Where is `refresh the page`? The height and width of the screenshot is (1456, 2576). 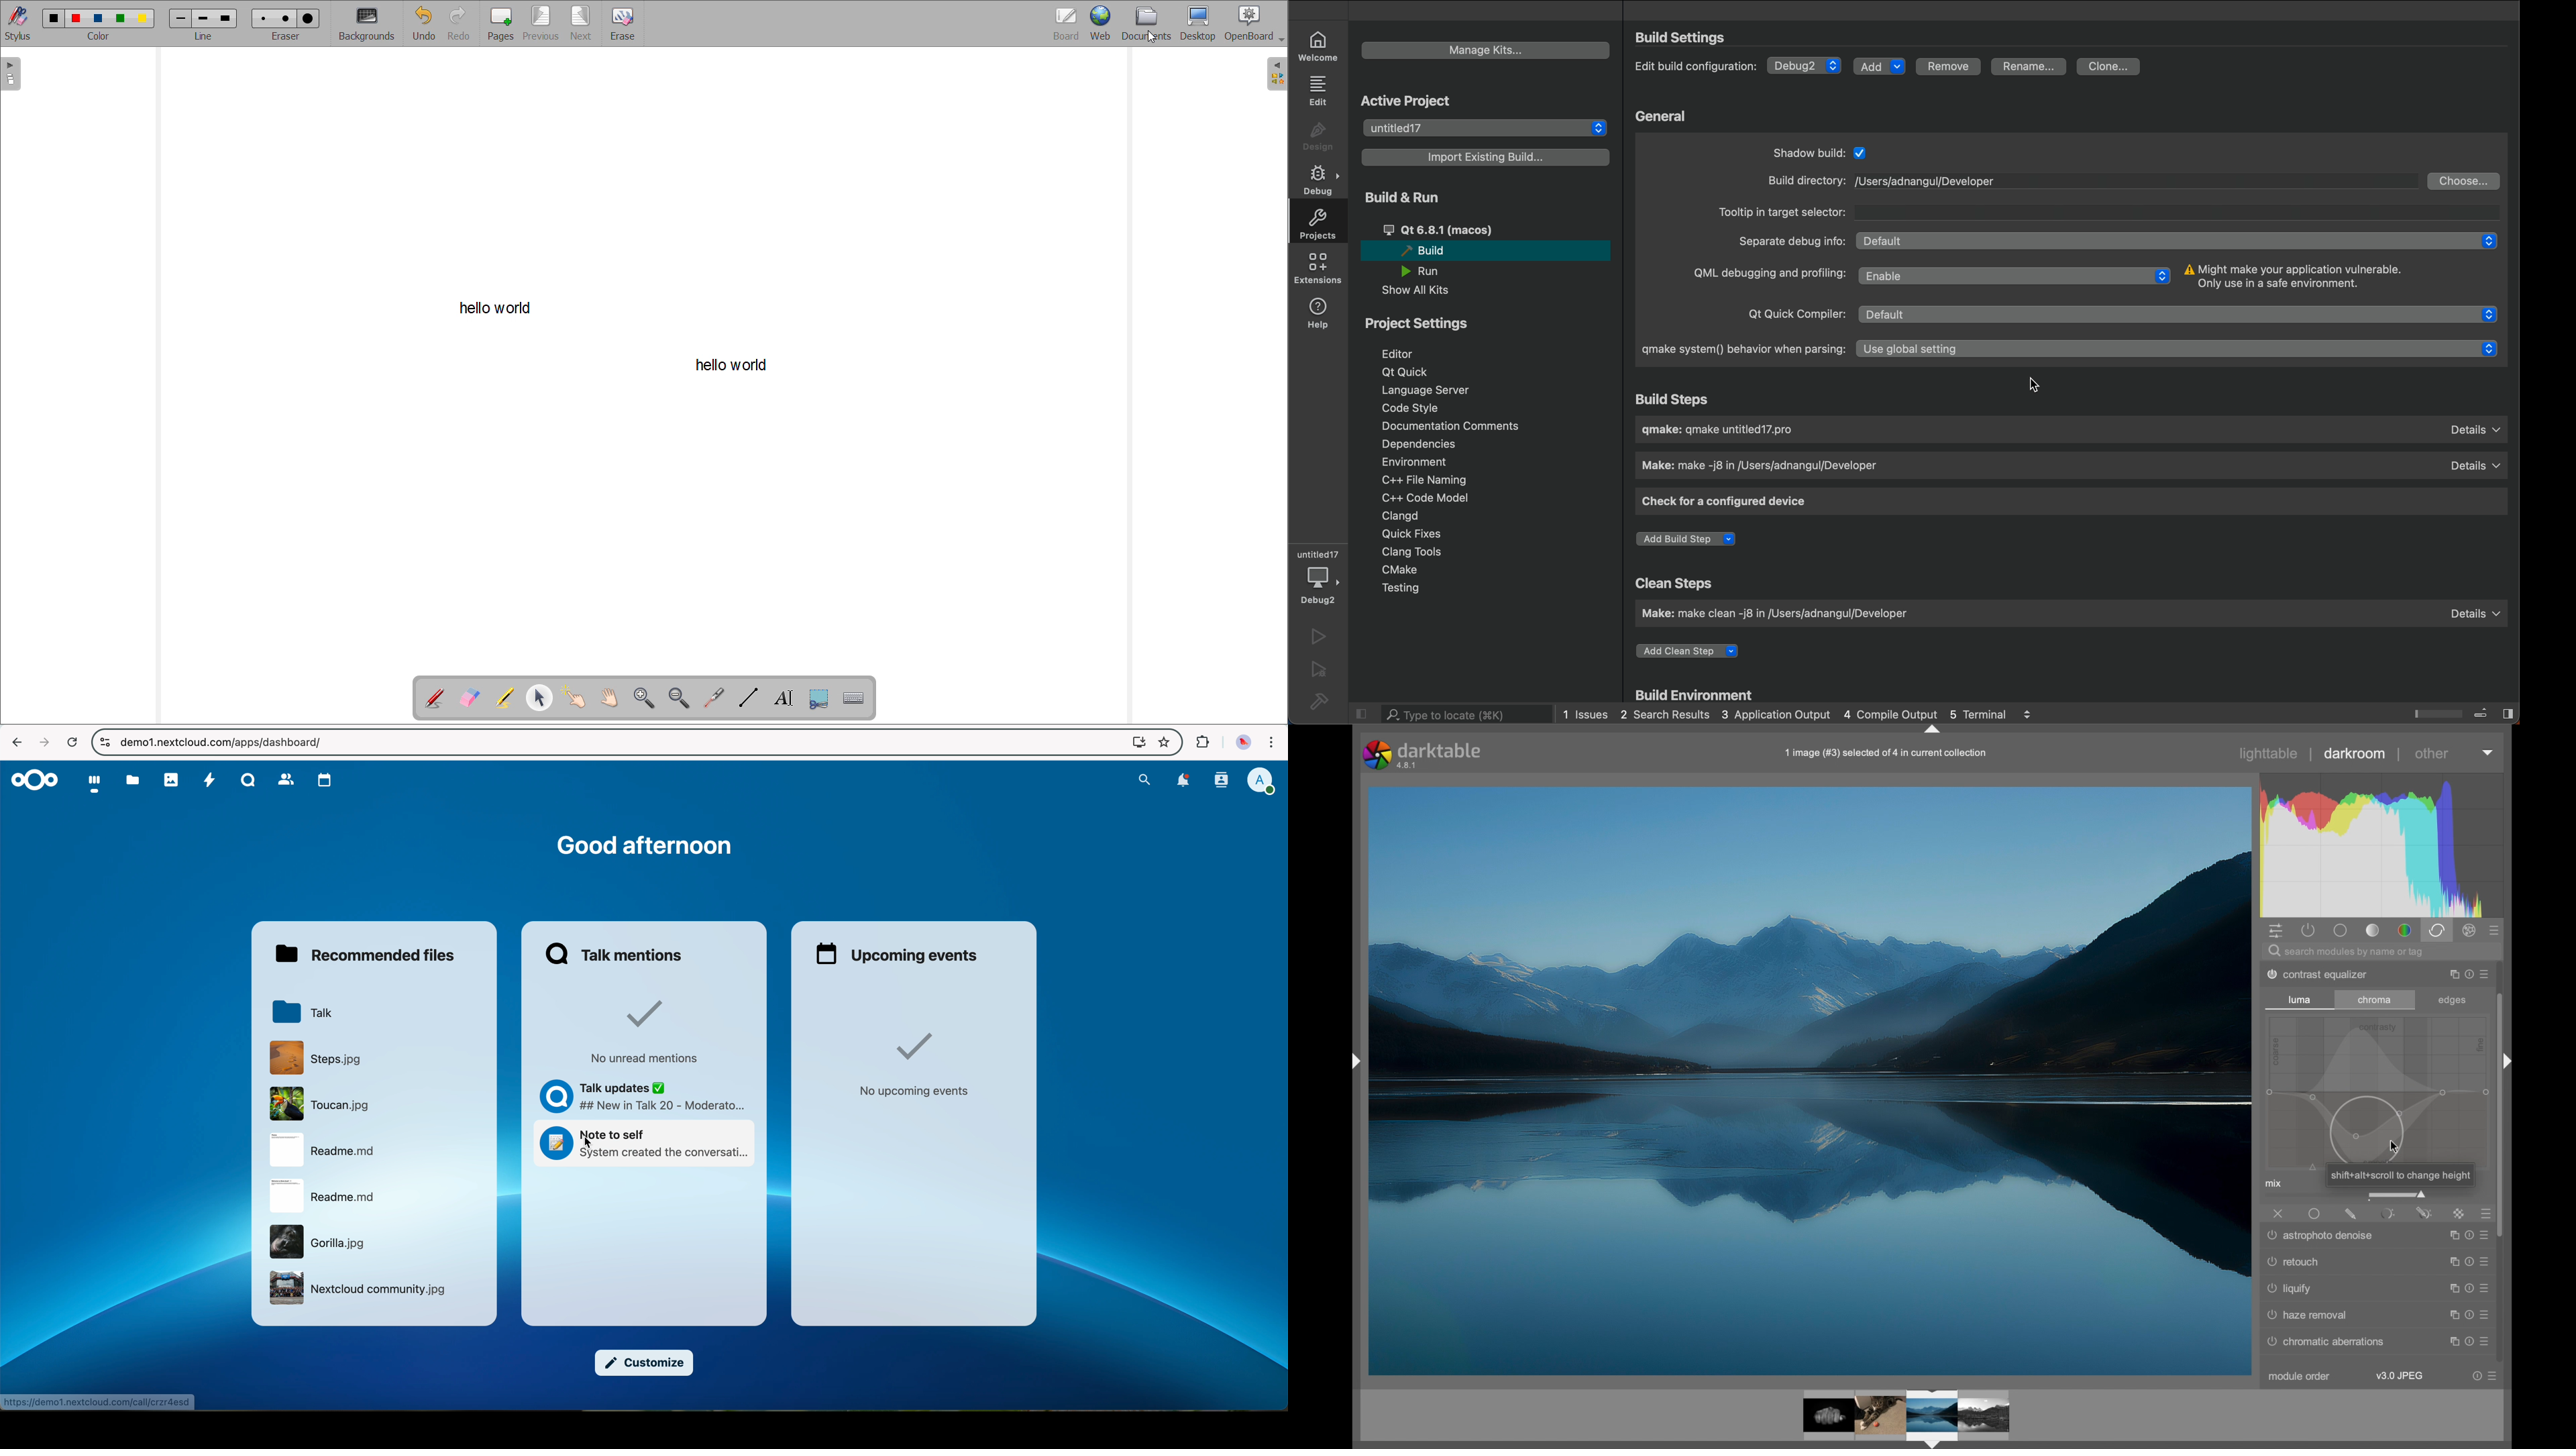 refresh the page is located at coordinates (72, 742).